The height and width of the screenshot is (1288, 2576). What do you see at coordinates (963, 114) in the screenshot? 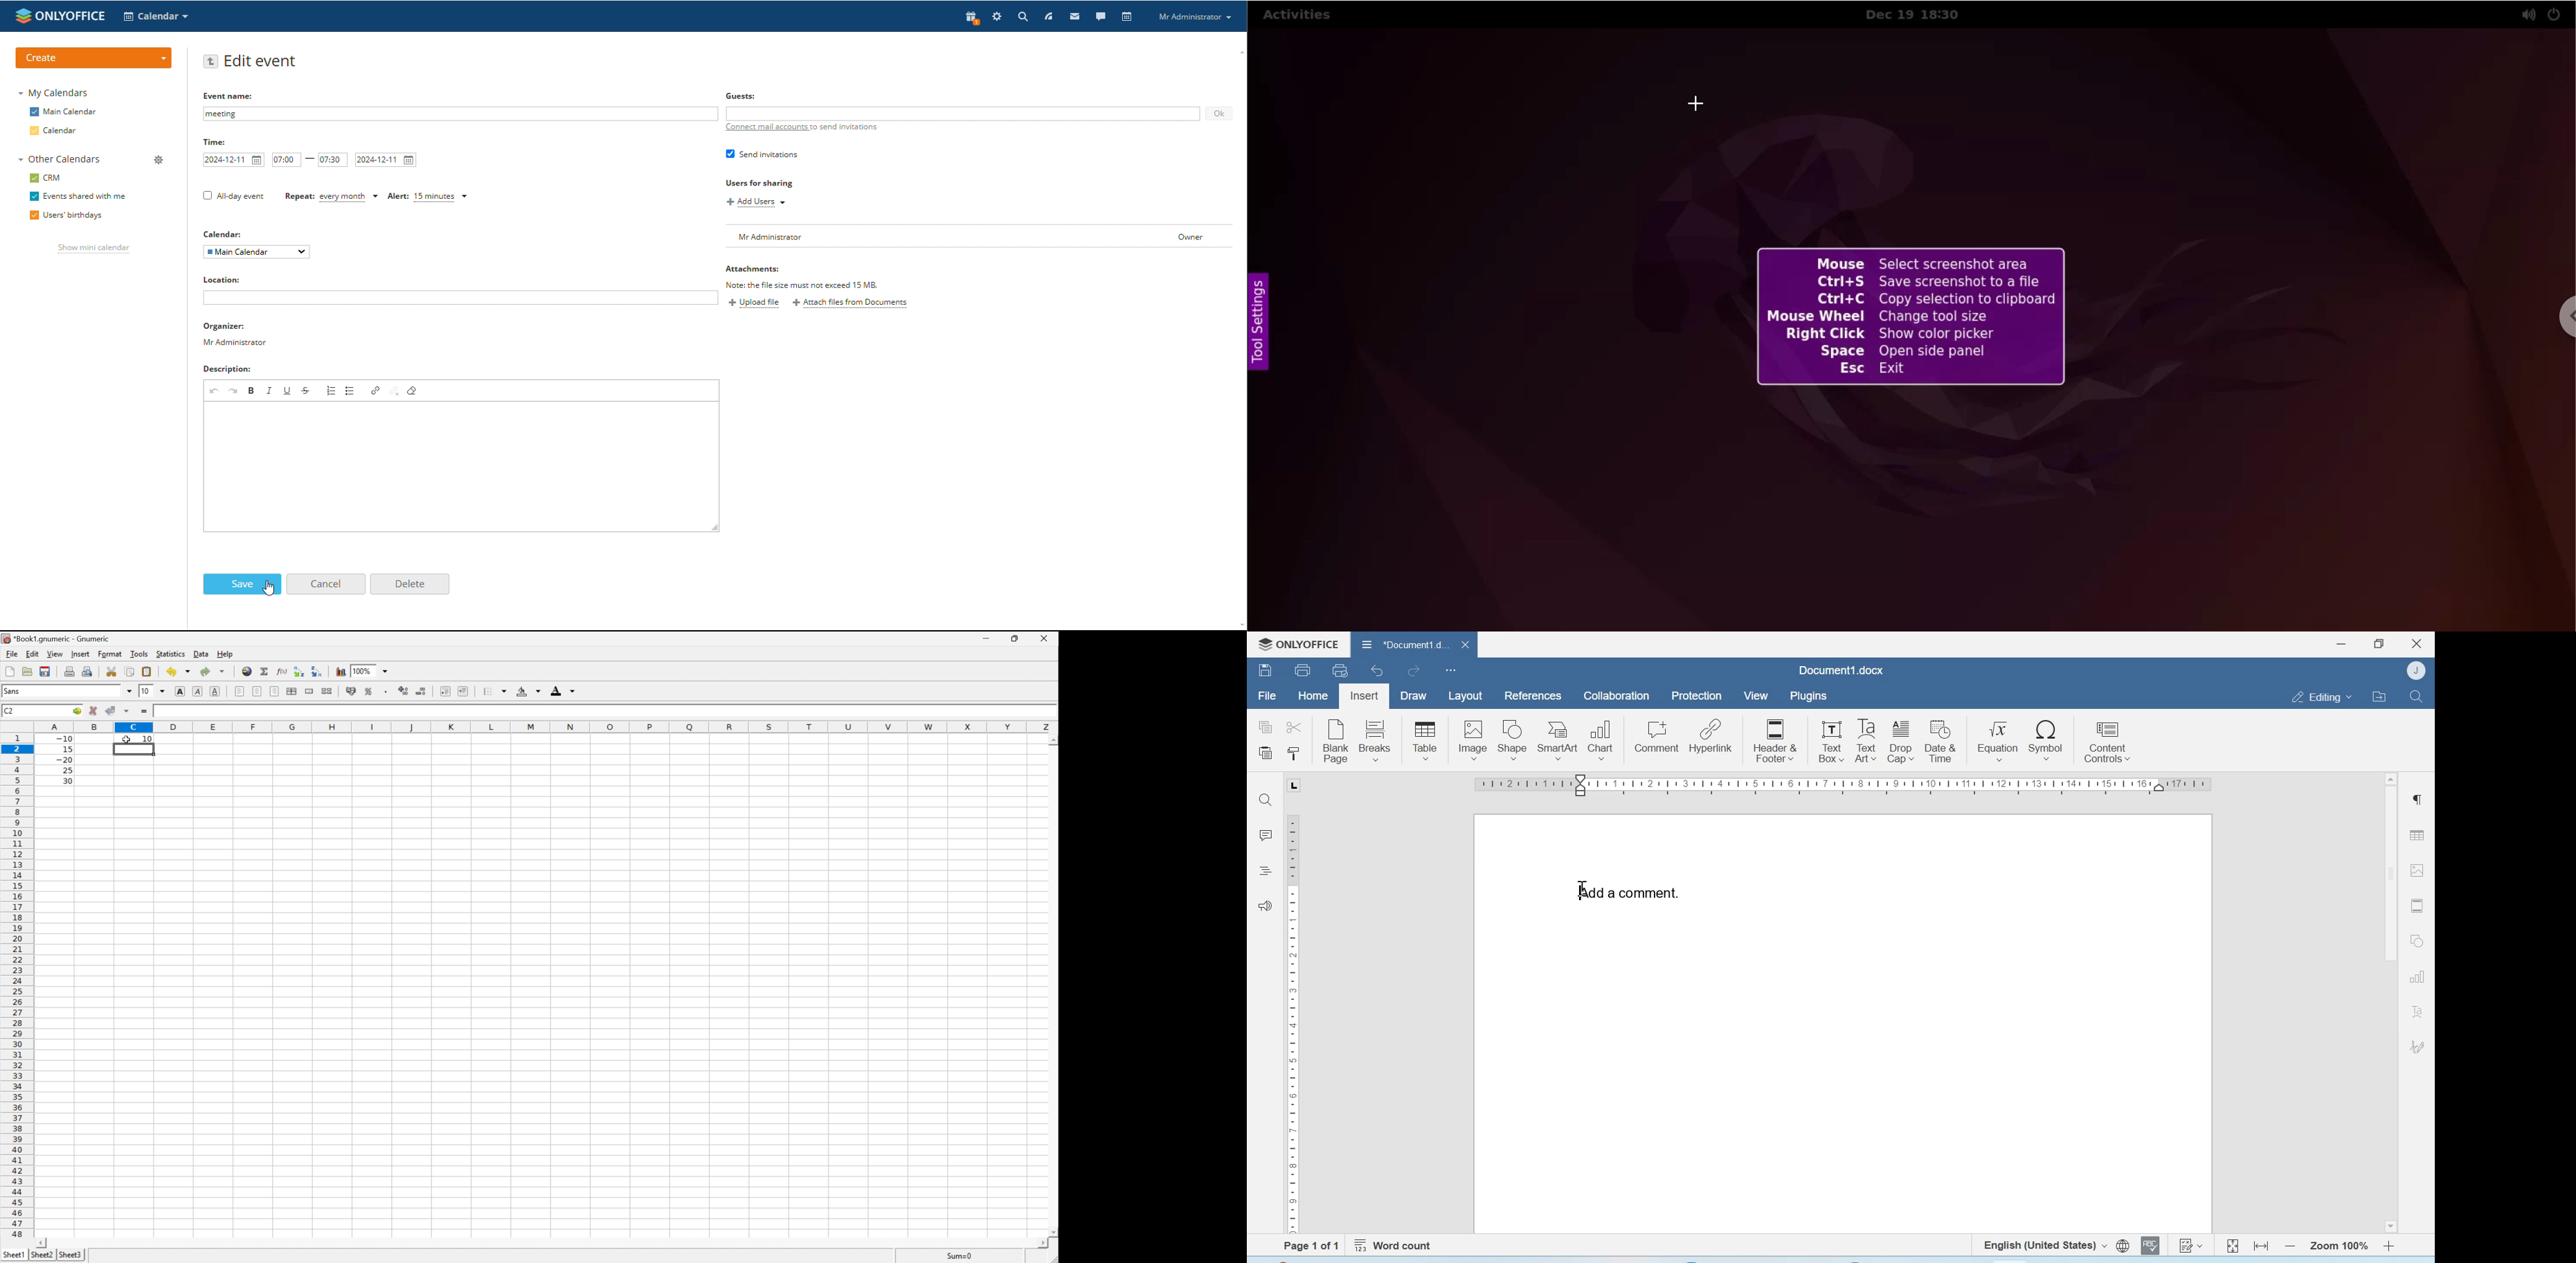
I see `add guests` at bounding box center [963, 114].